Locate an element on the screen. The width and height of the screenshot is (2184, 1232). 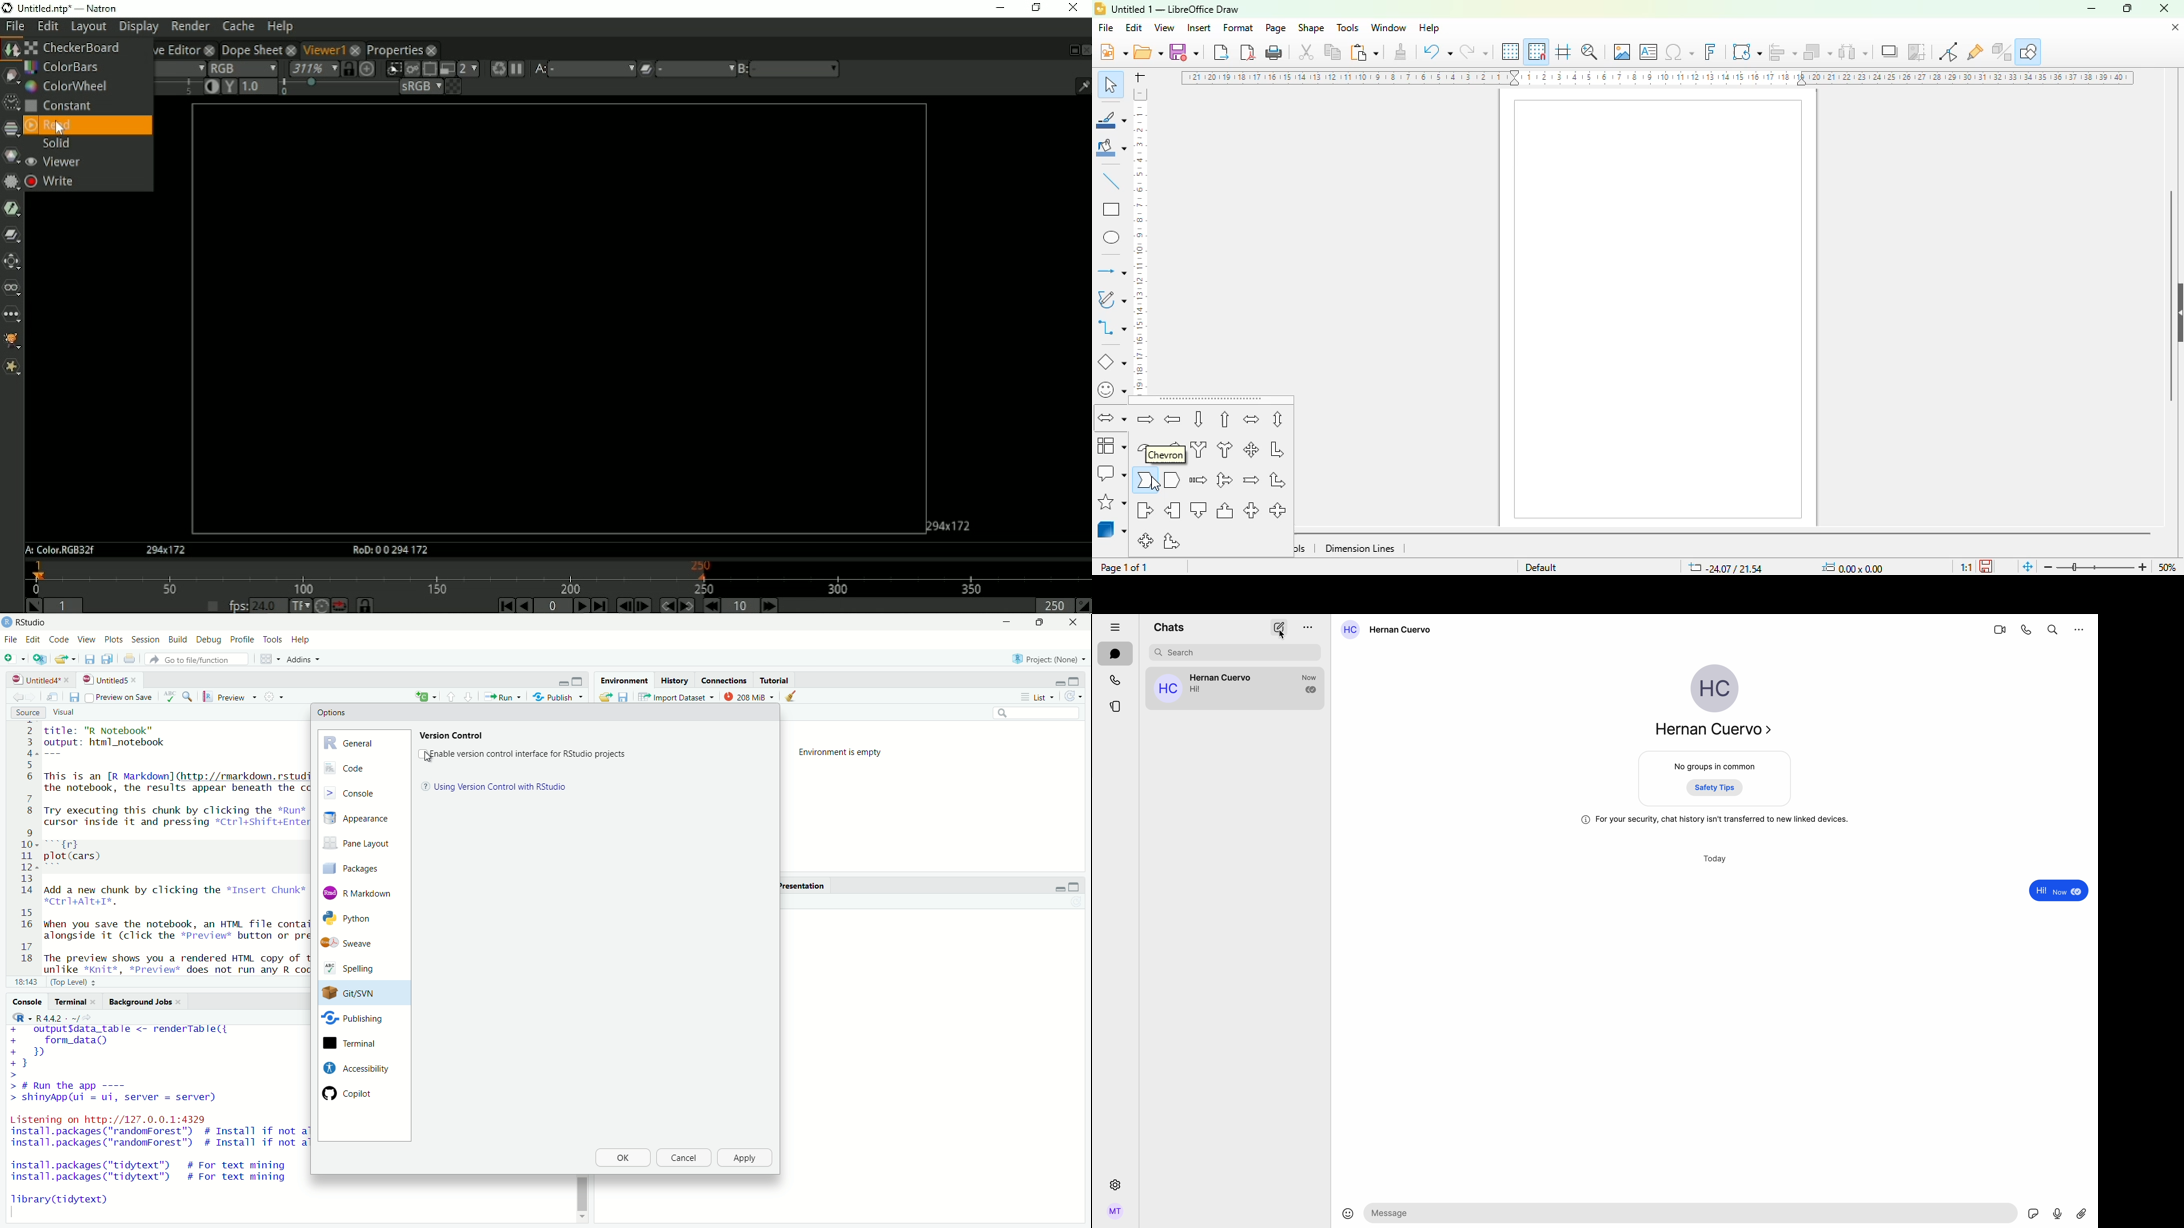
left and right arrow callout is located at coordinates (1251, 511).